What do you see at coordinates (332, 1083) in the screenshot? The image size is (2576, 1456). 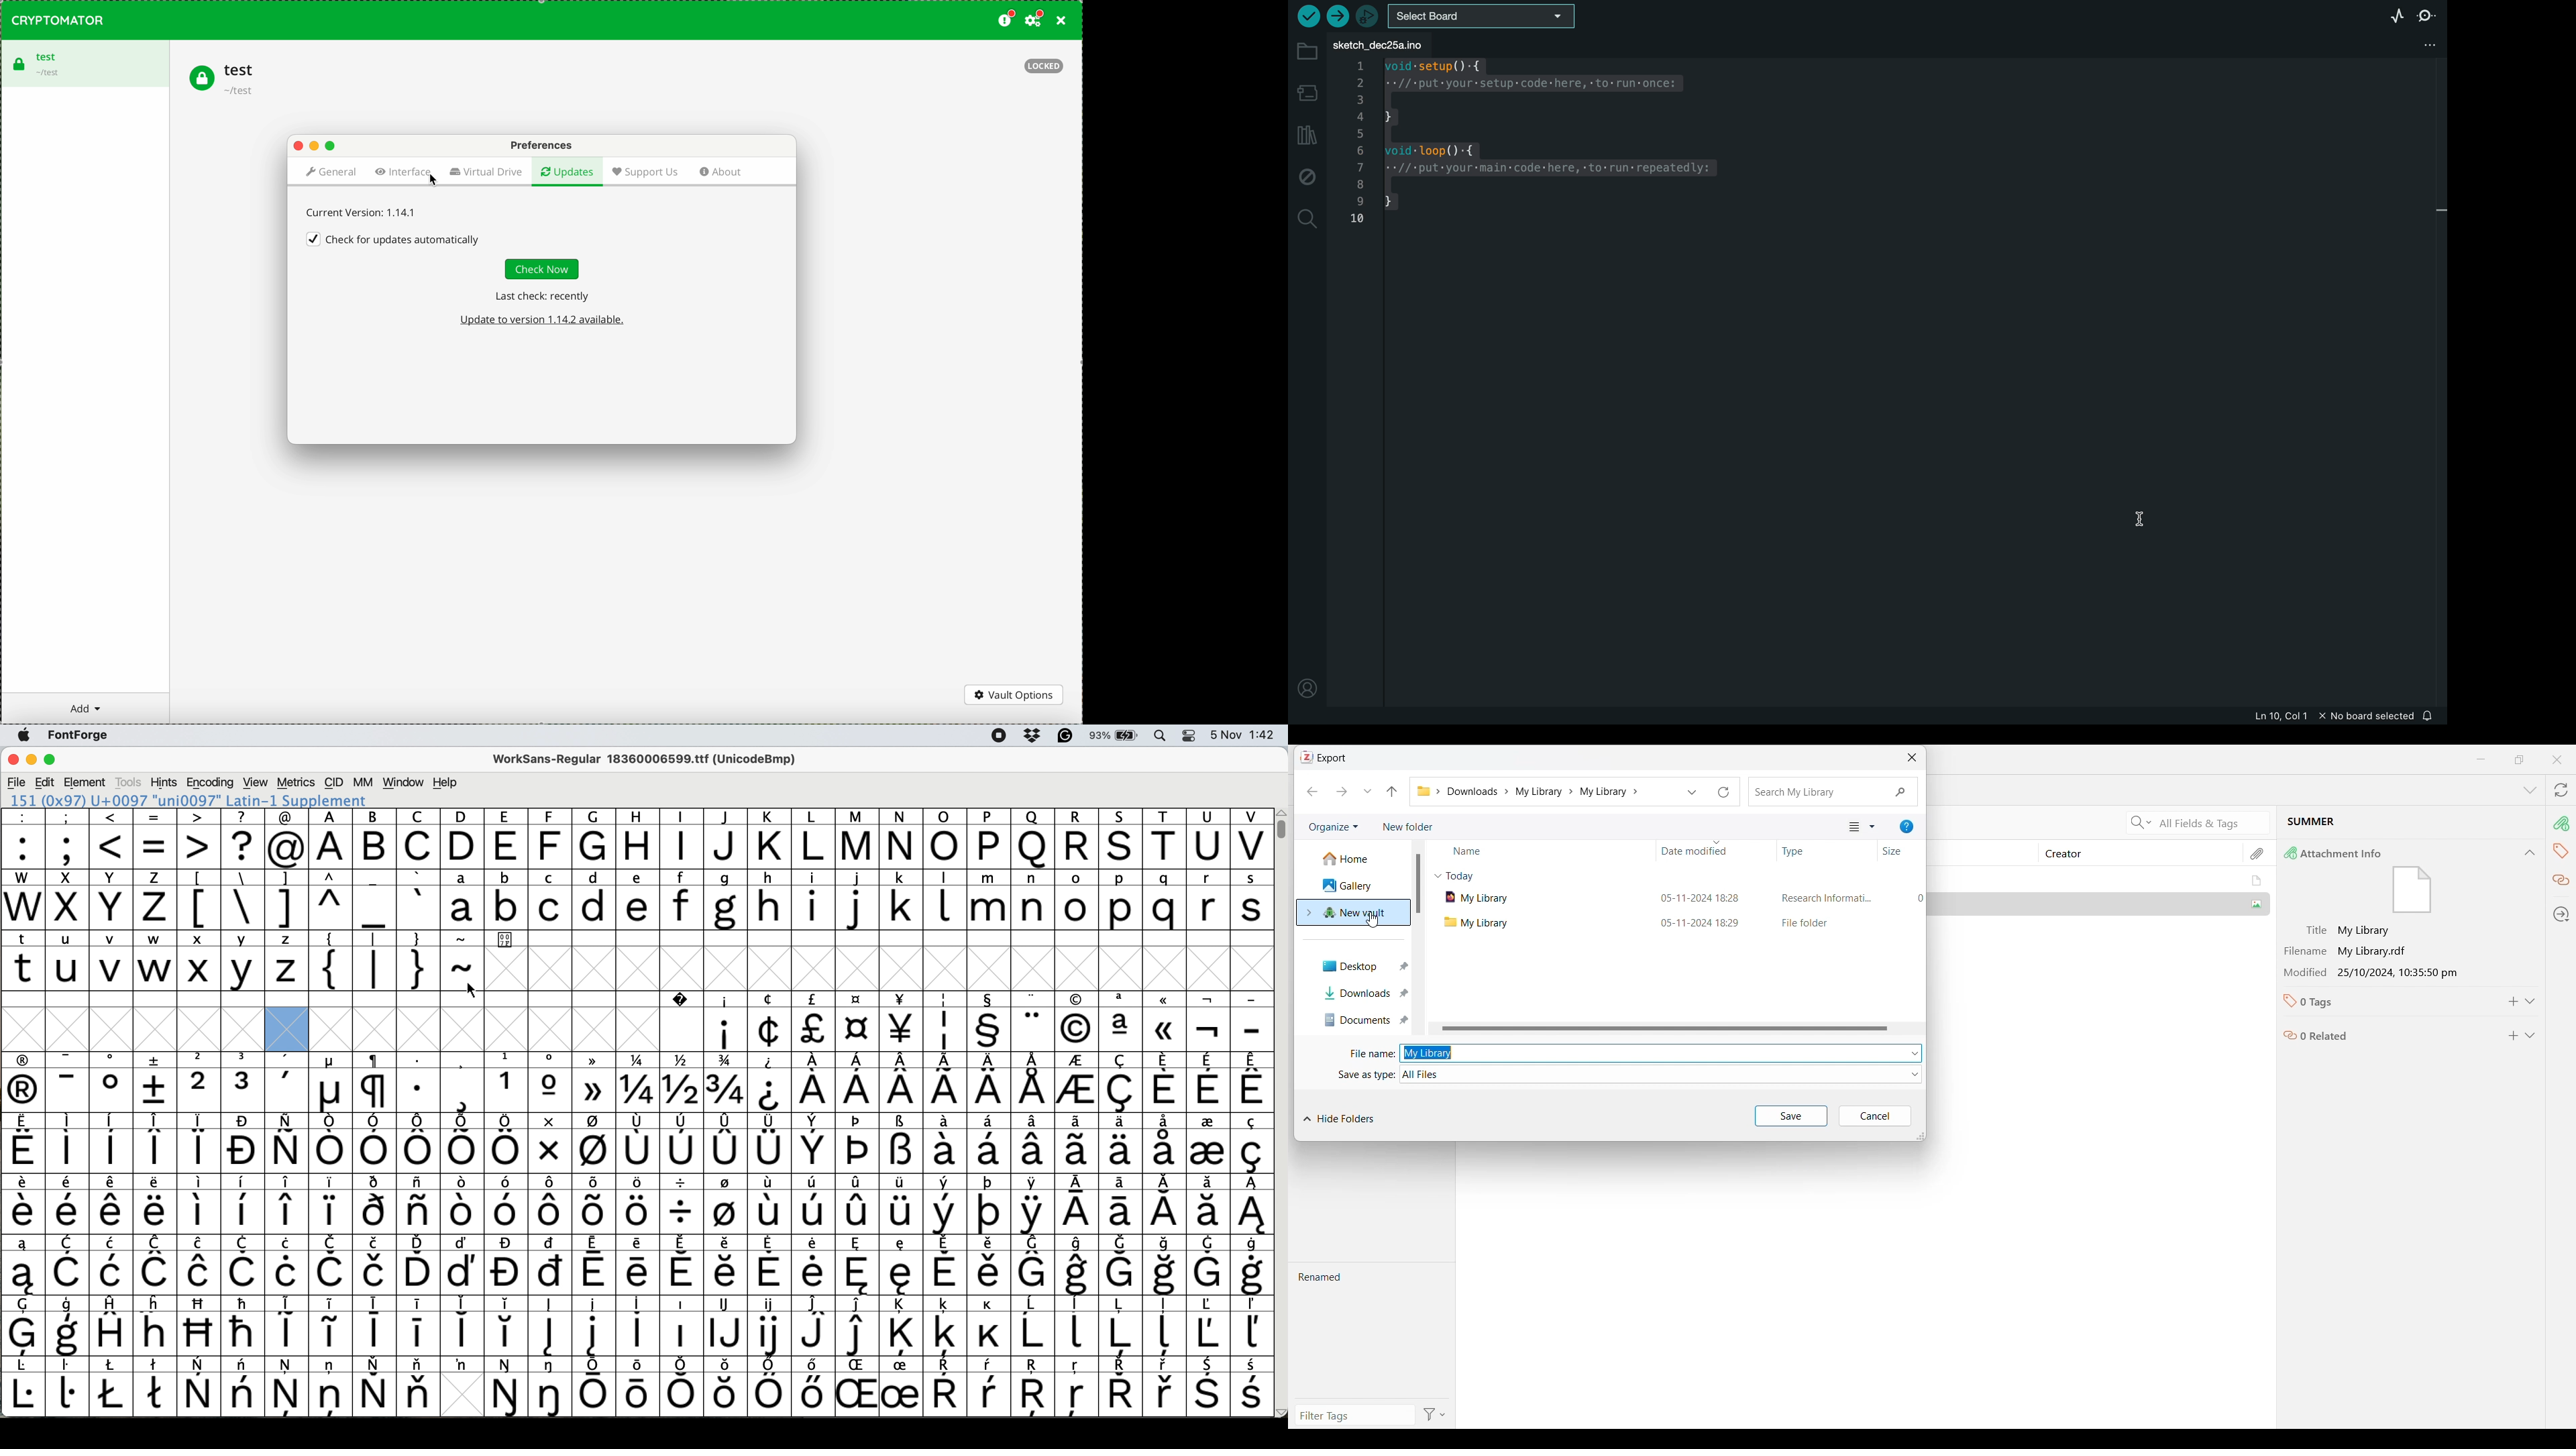 I see `symbol` at bounding box center [332, 1083].